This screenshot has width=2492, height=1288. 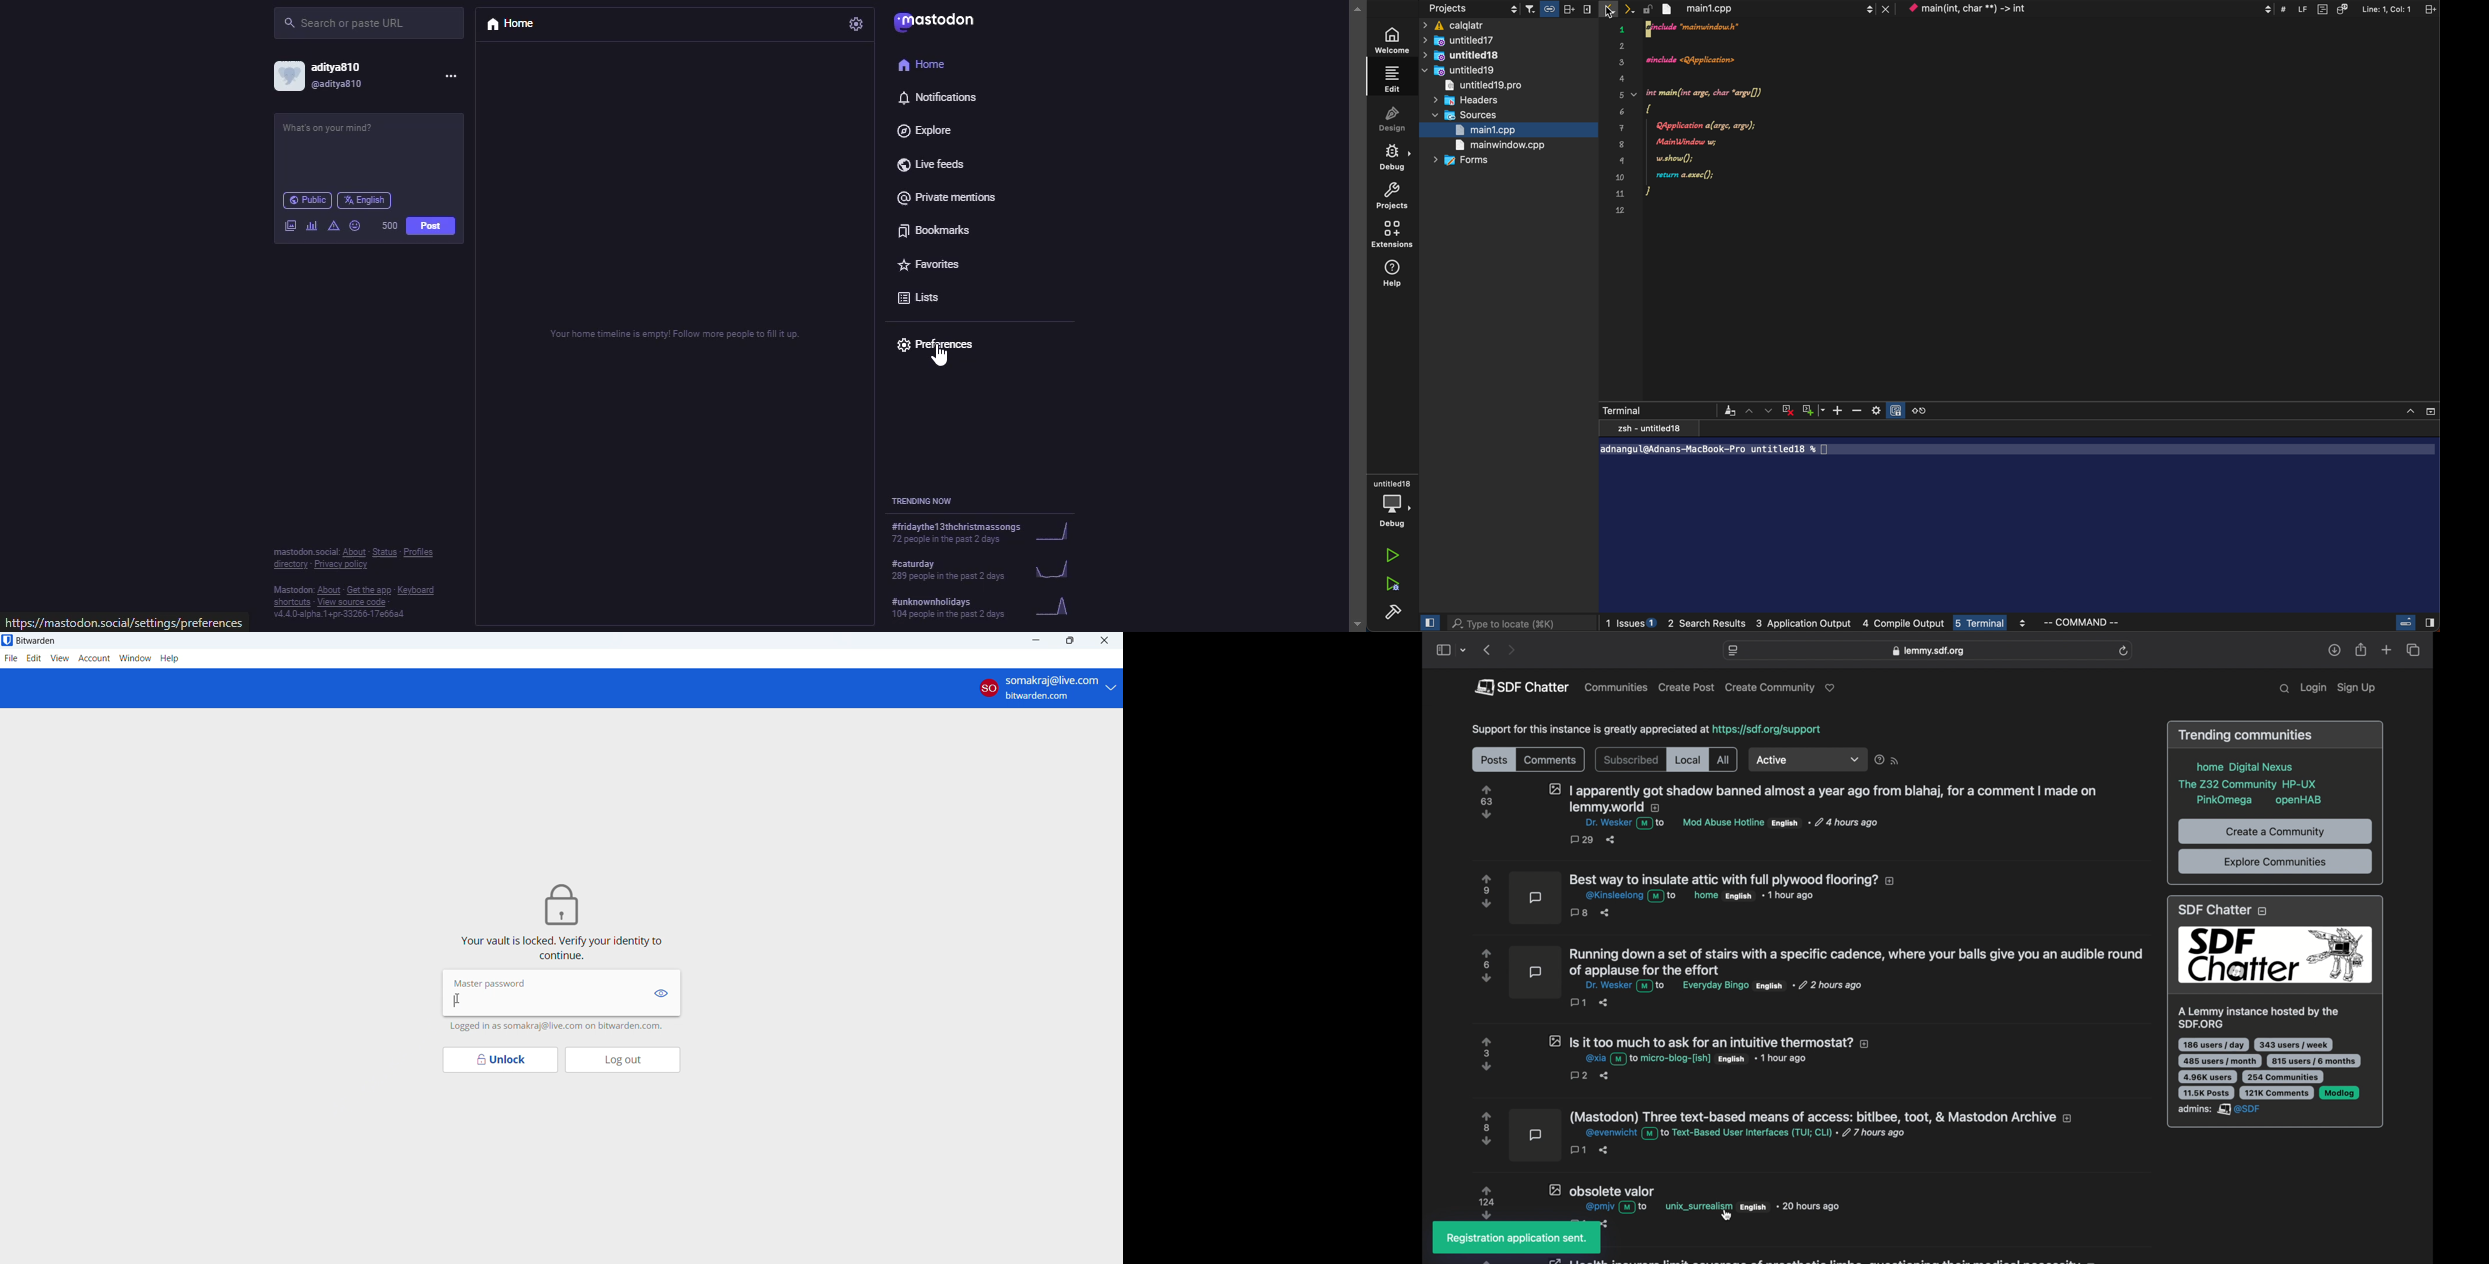 I want to click on sign up, so click(x=2357, y=689).